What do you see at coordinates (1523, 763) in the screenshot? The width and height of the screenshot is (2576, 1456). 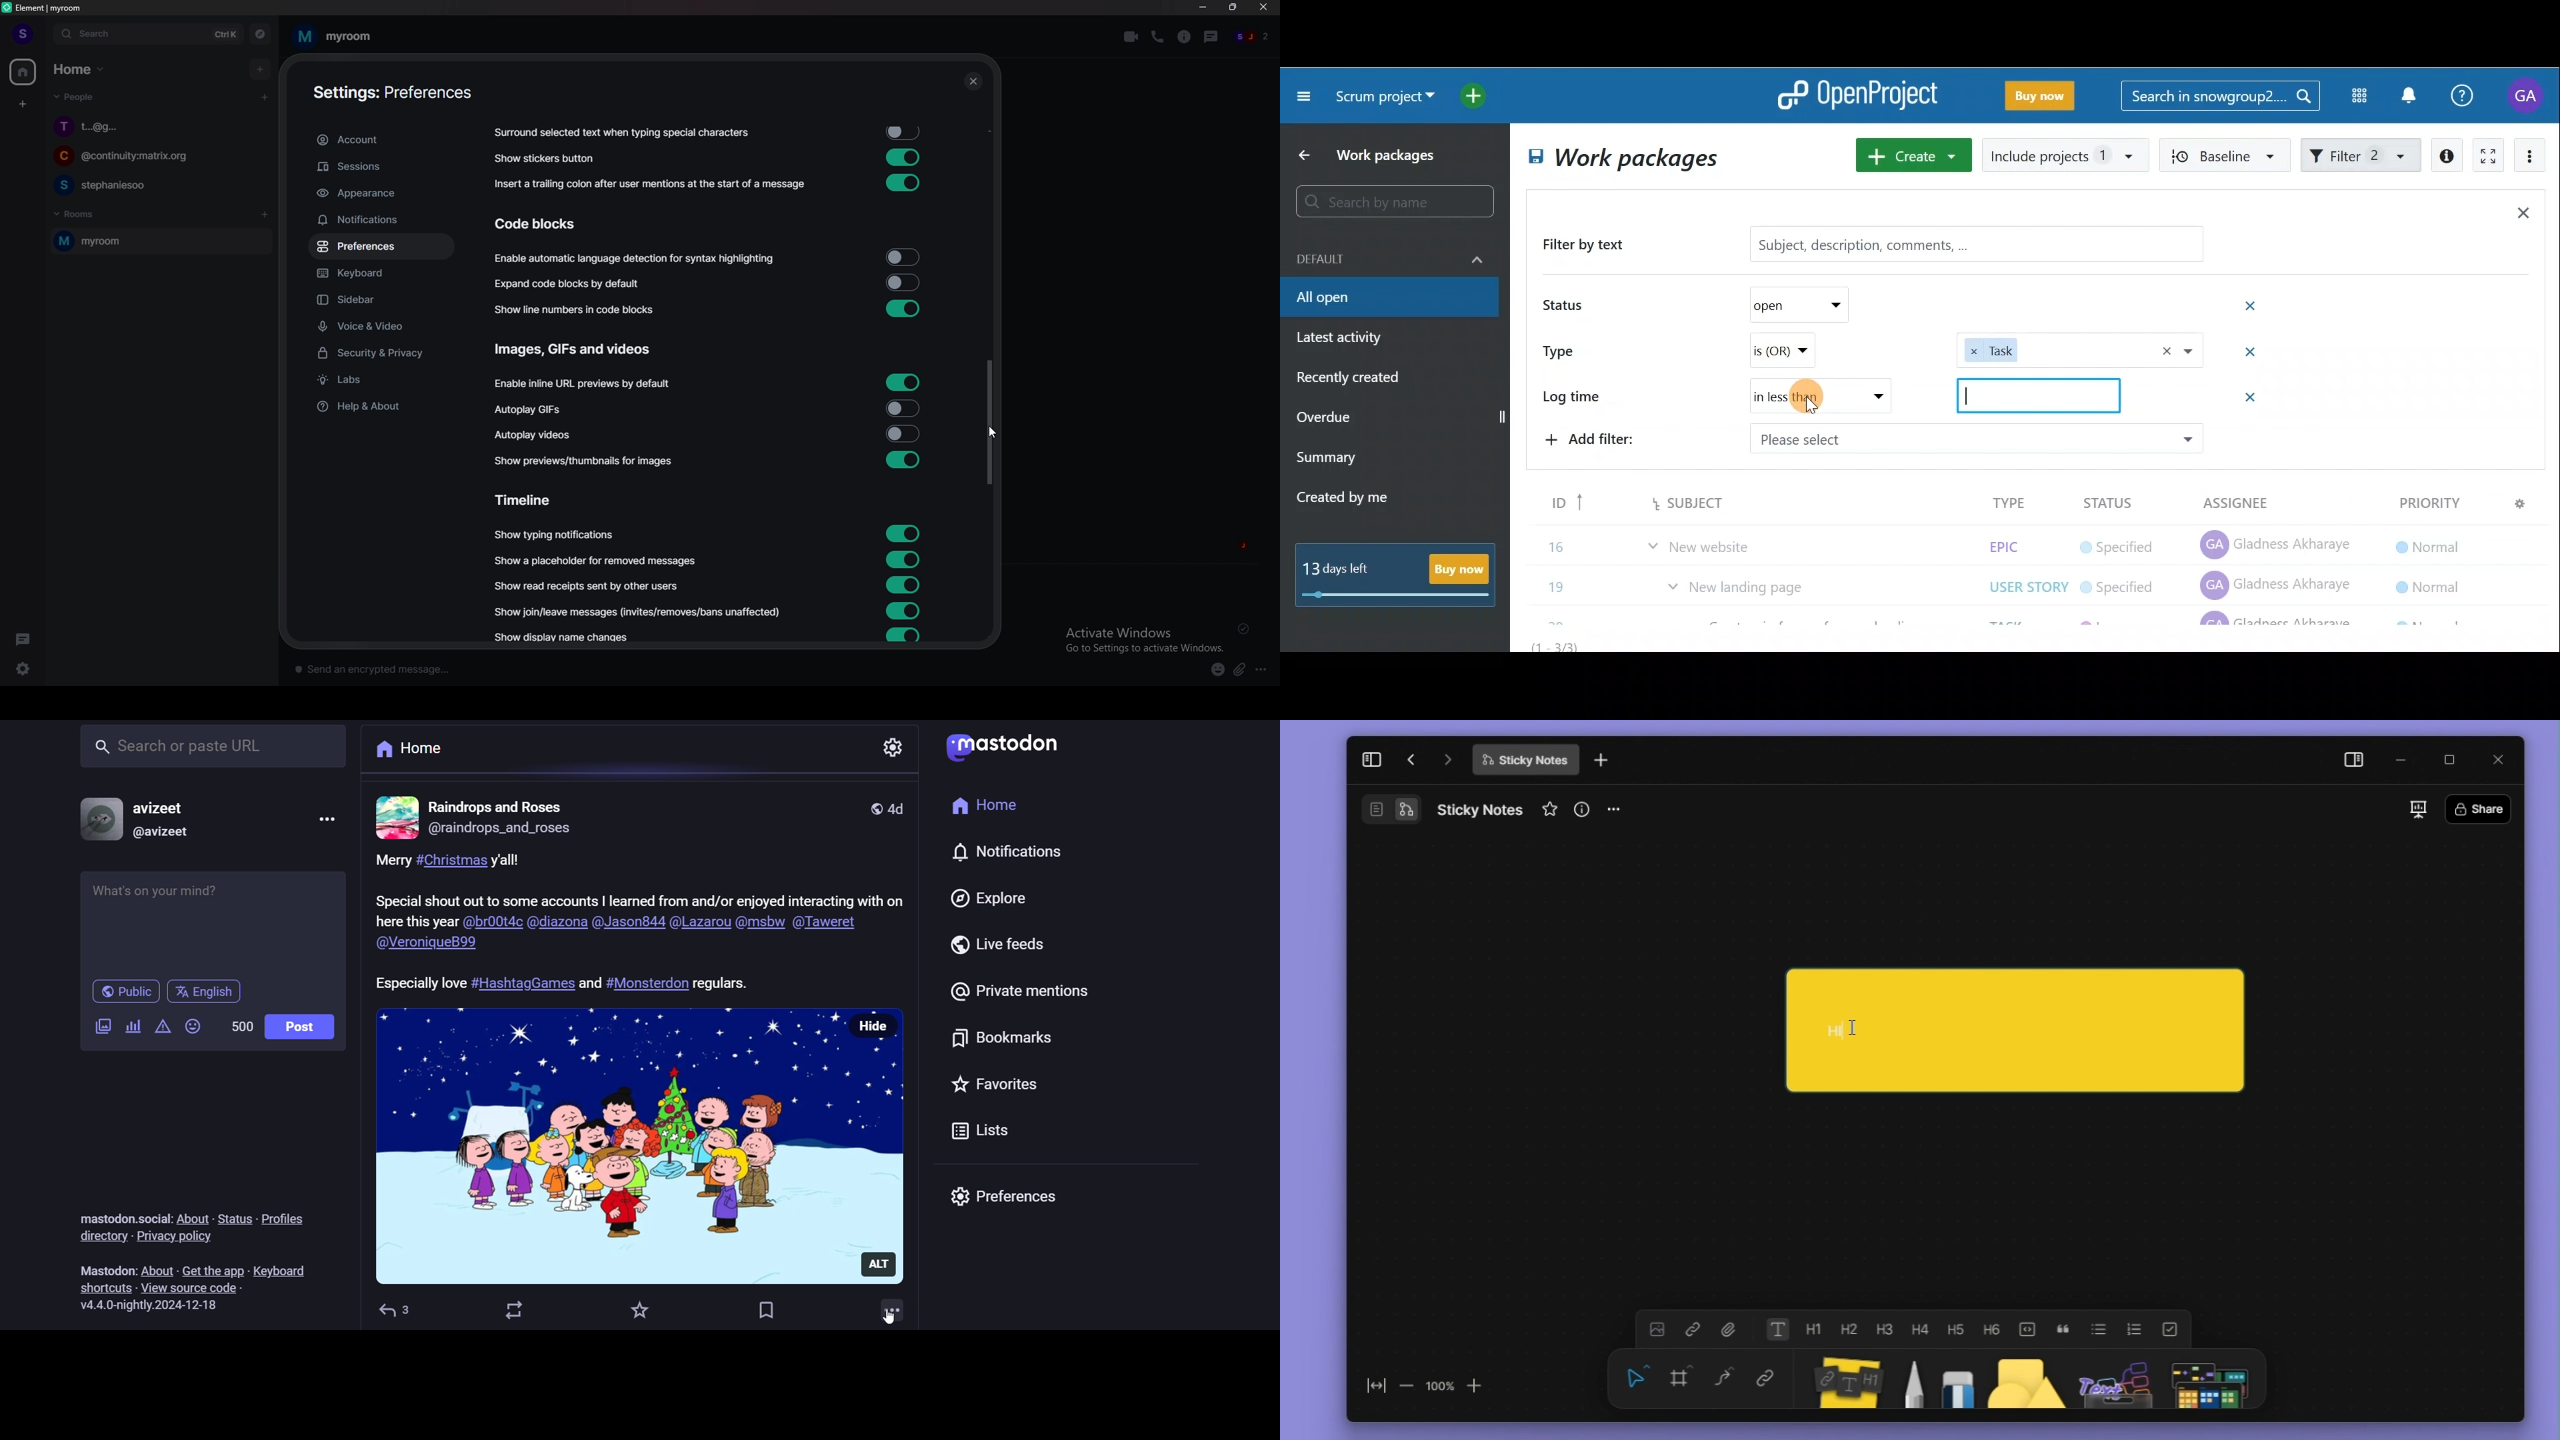 I see `Sticky Notes` at bounding box center [1523, 763].